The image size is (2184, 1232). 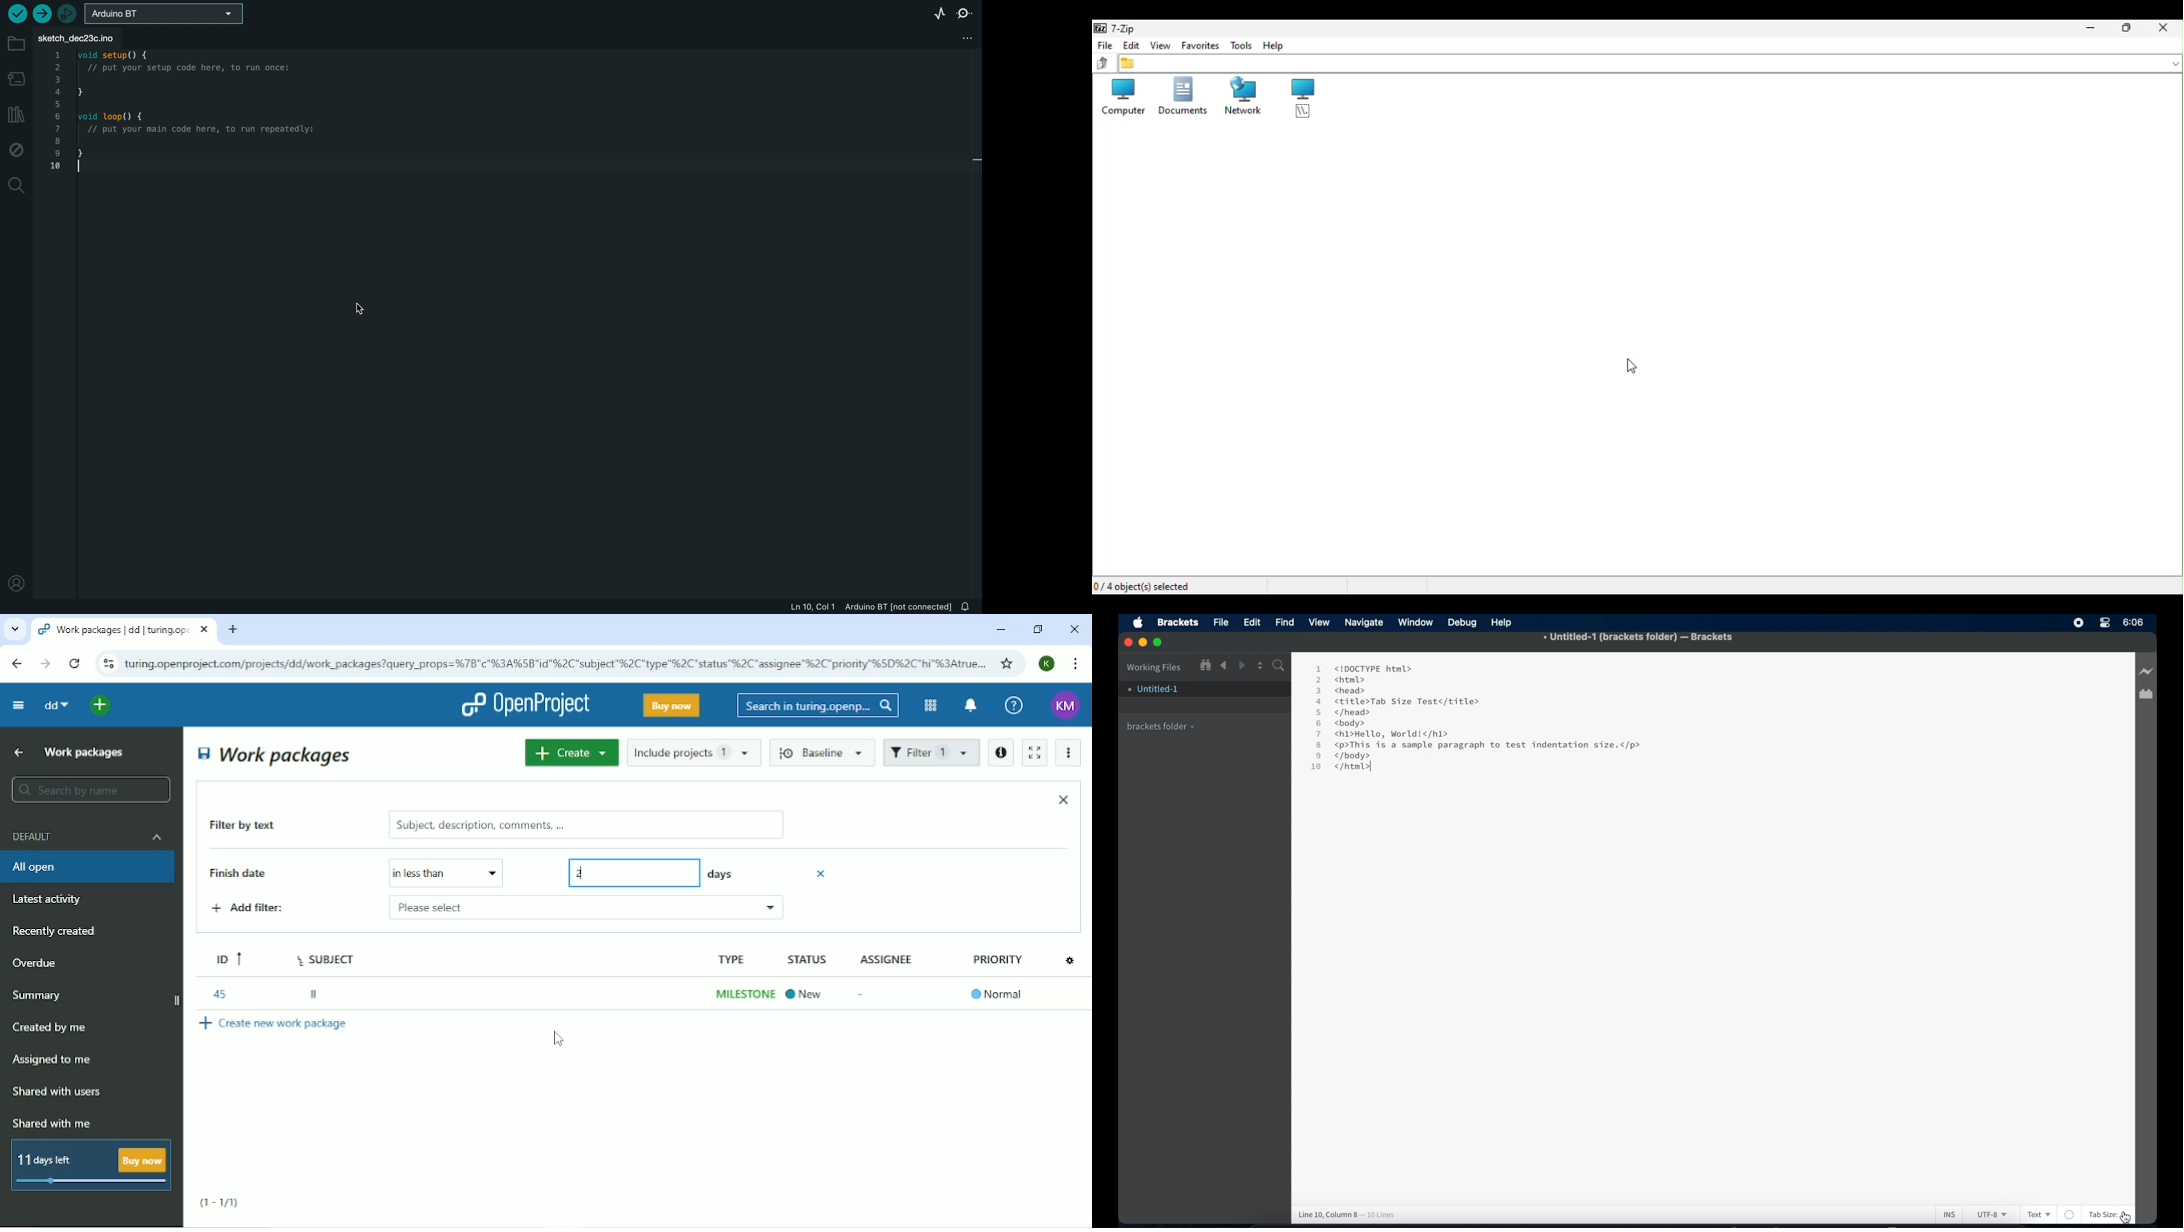 I want to click on 2 <html>, so click(x=1340, y=679).